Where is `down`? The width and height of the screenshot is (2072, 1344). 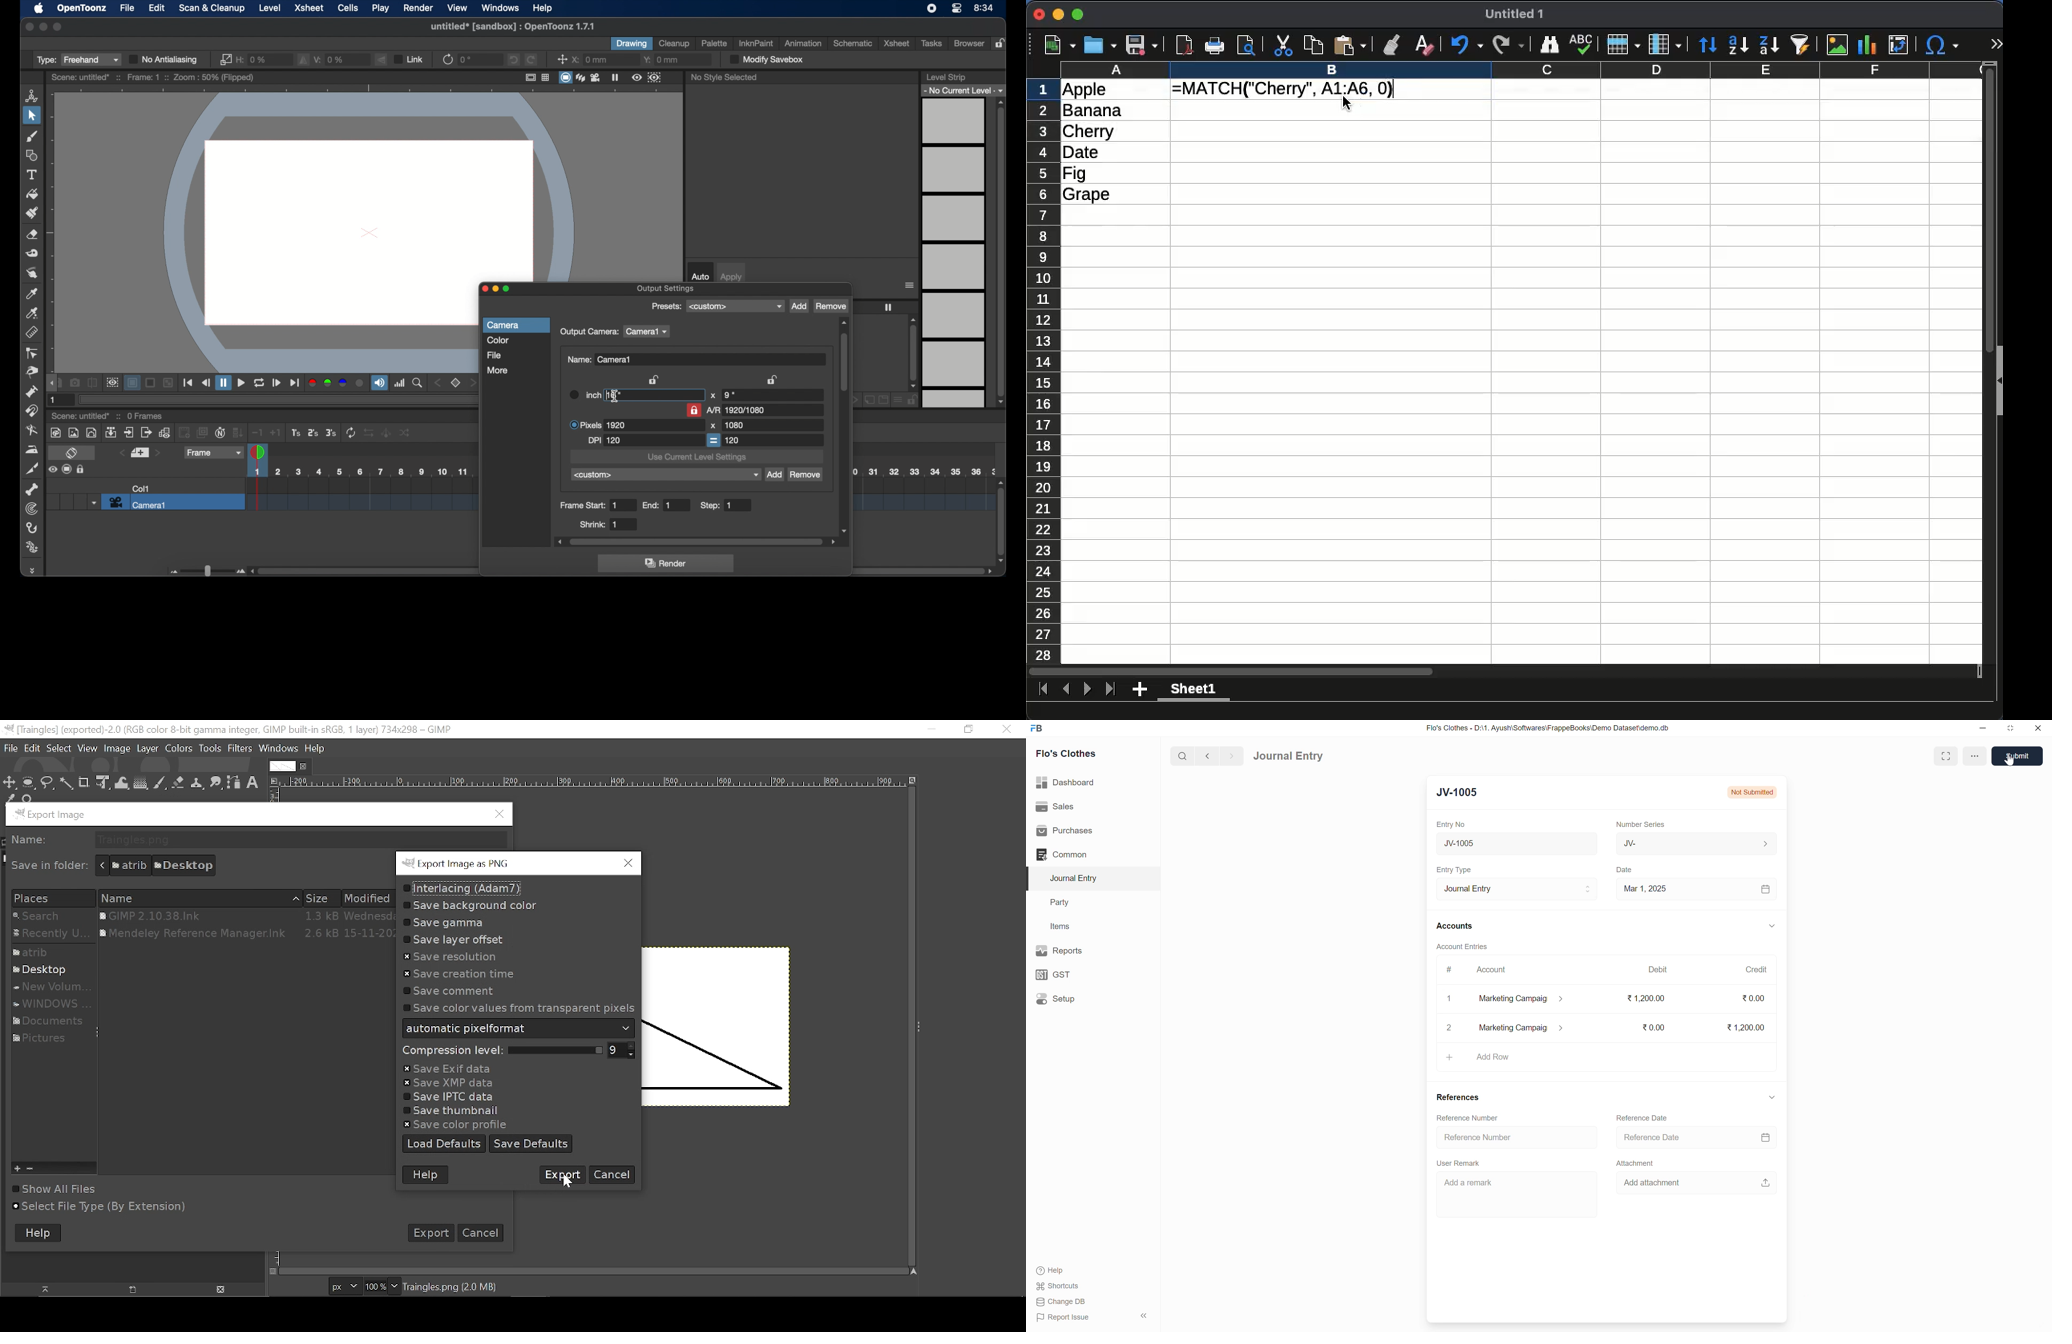
down is located at coordinates (1771, 1098).